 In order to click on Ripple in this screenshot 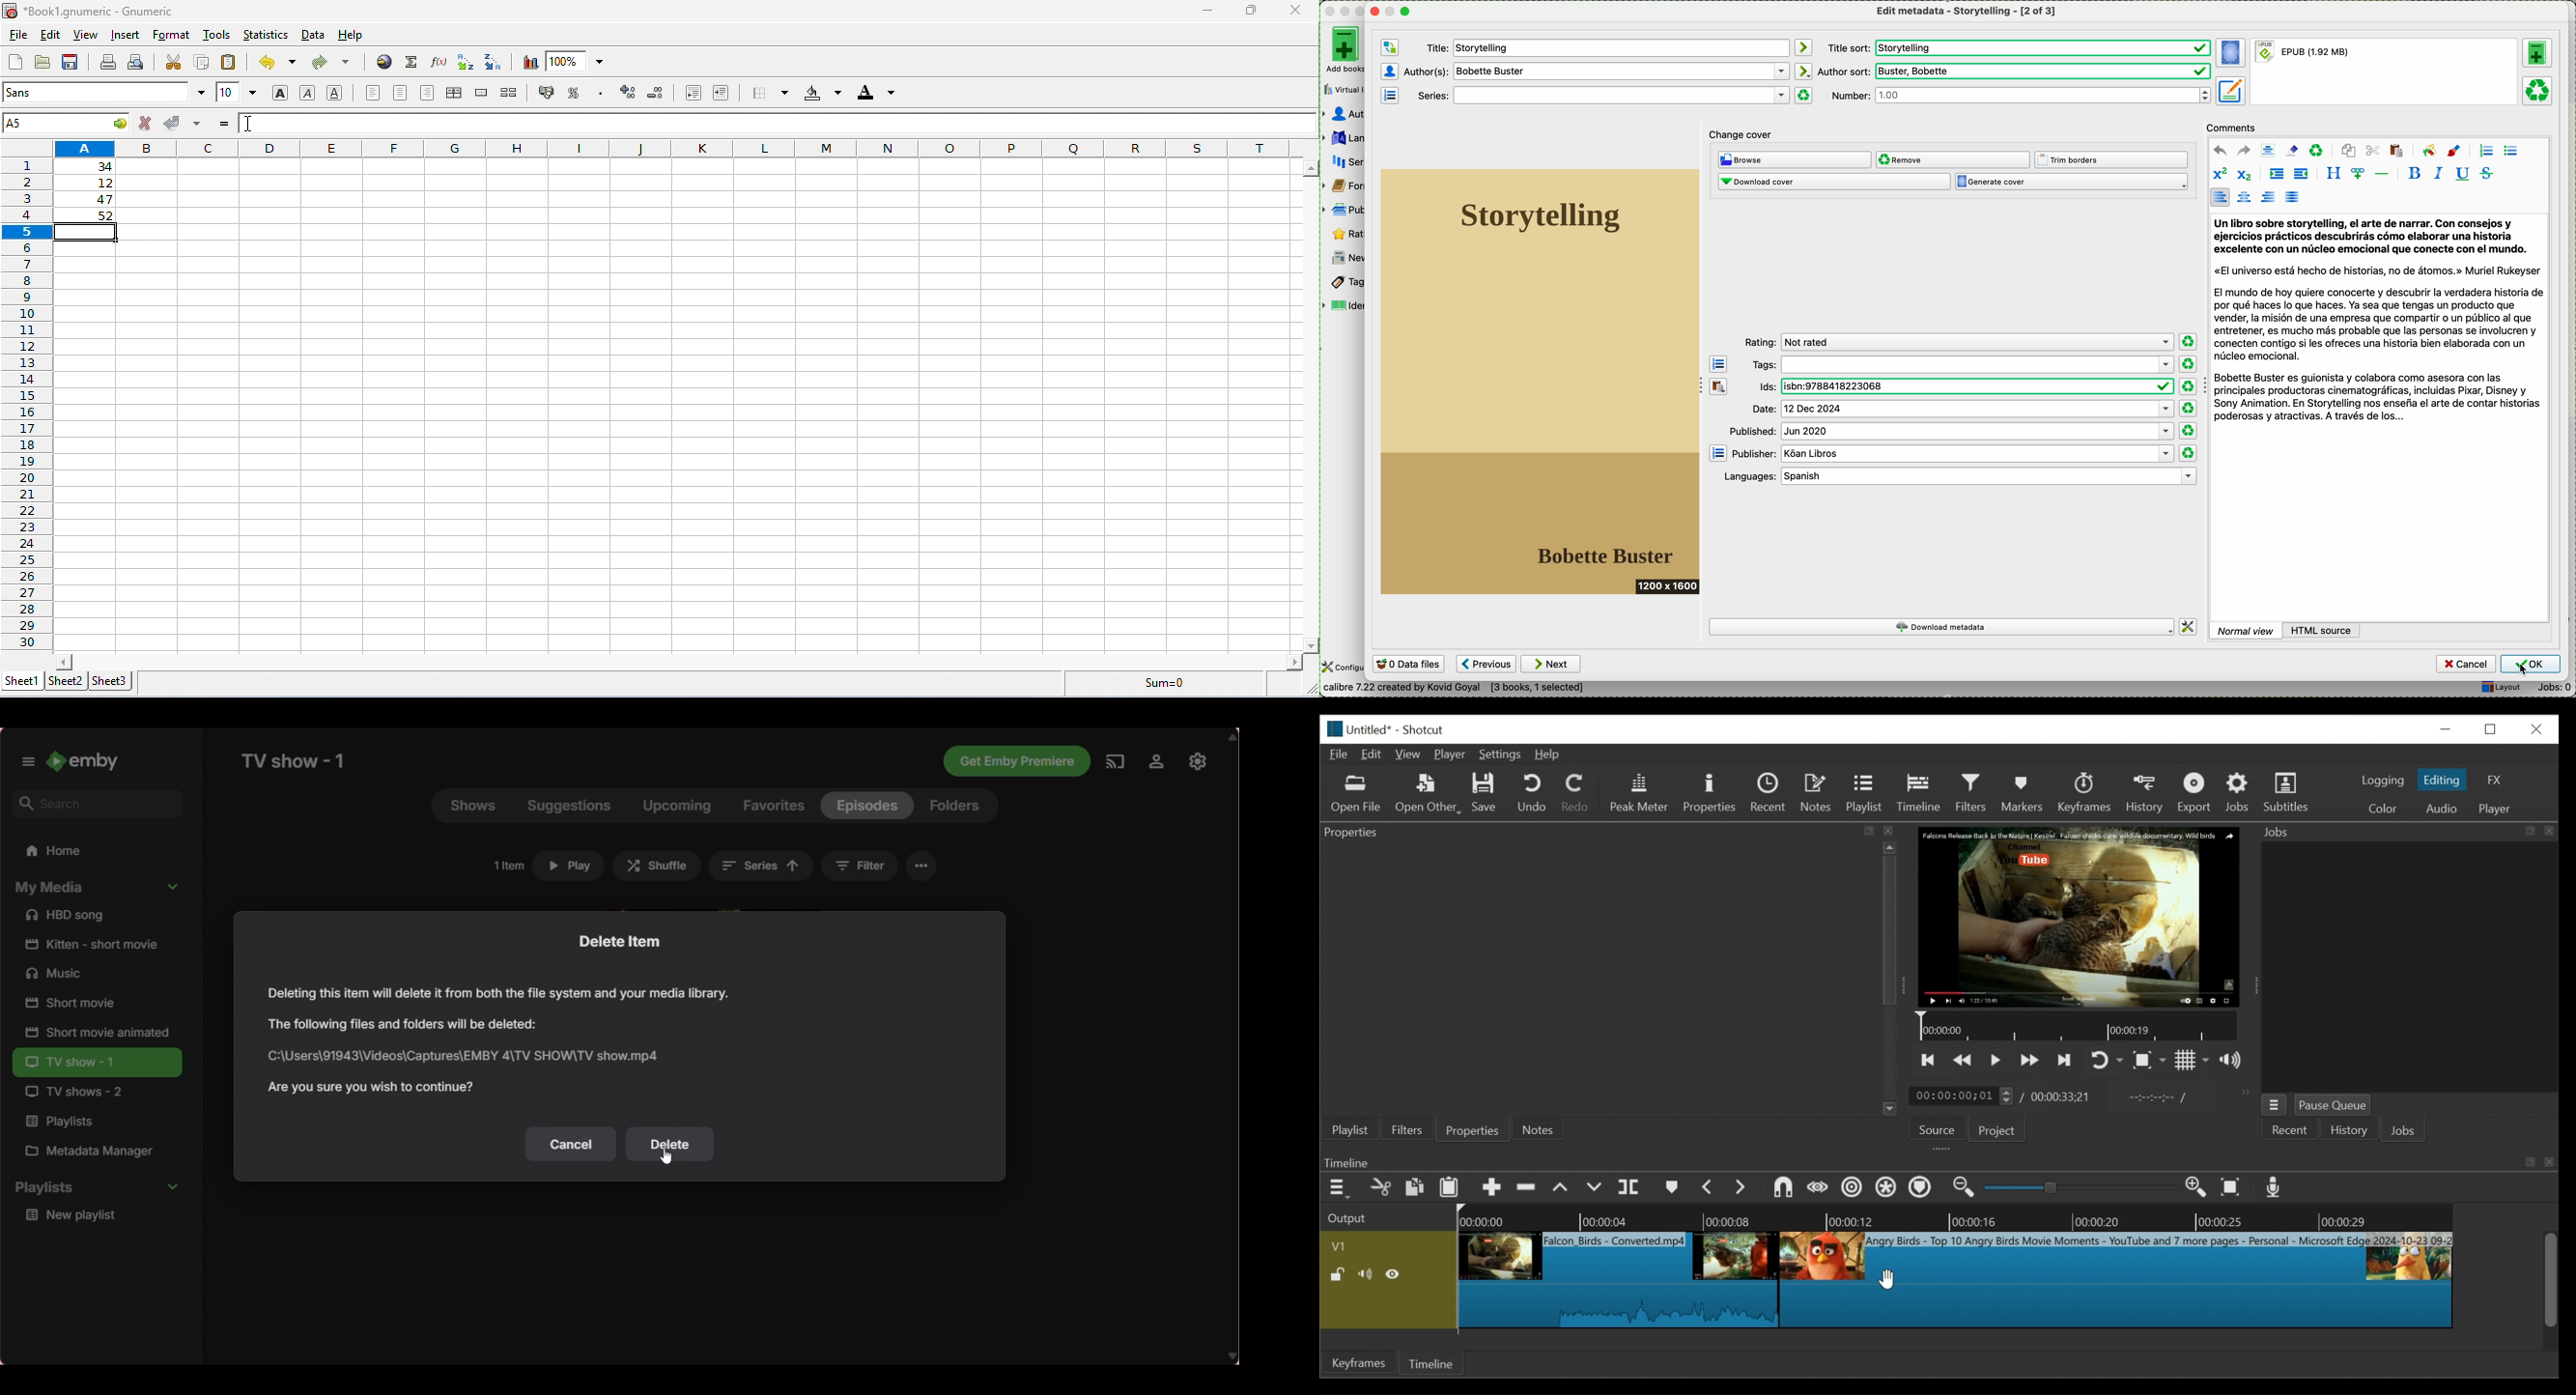, I will do `click(1851, 1188)`.